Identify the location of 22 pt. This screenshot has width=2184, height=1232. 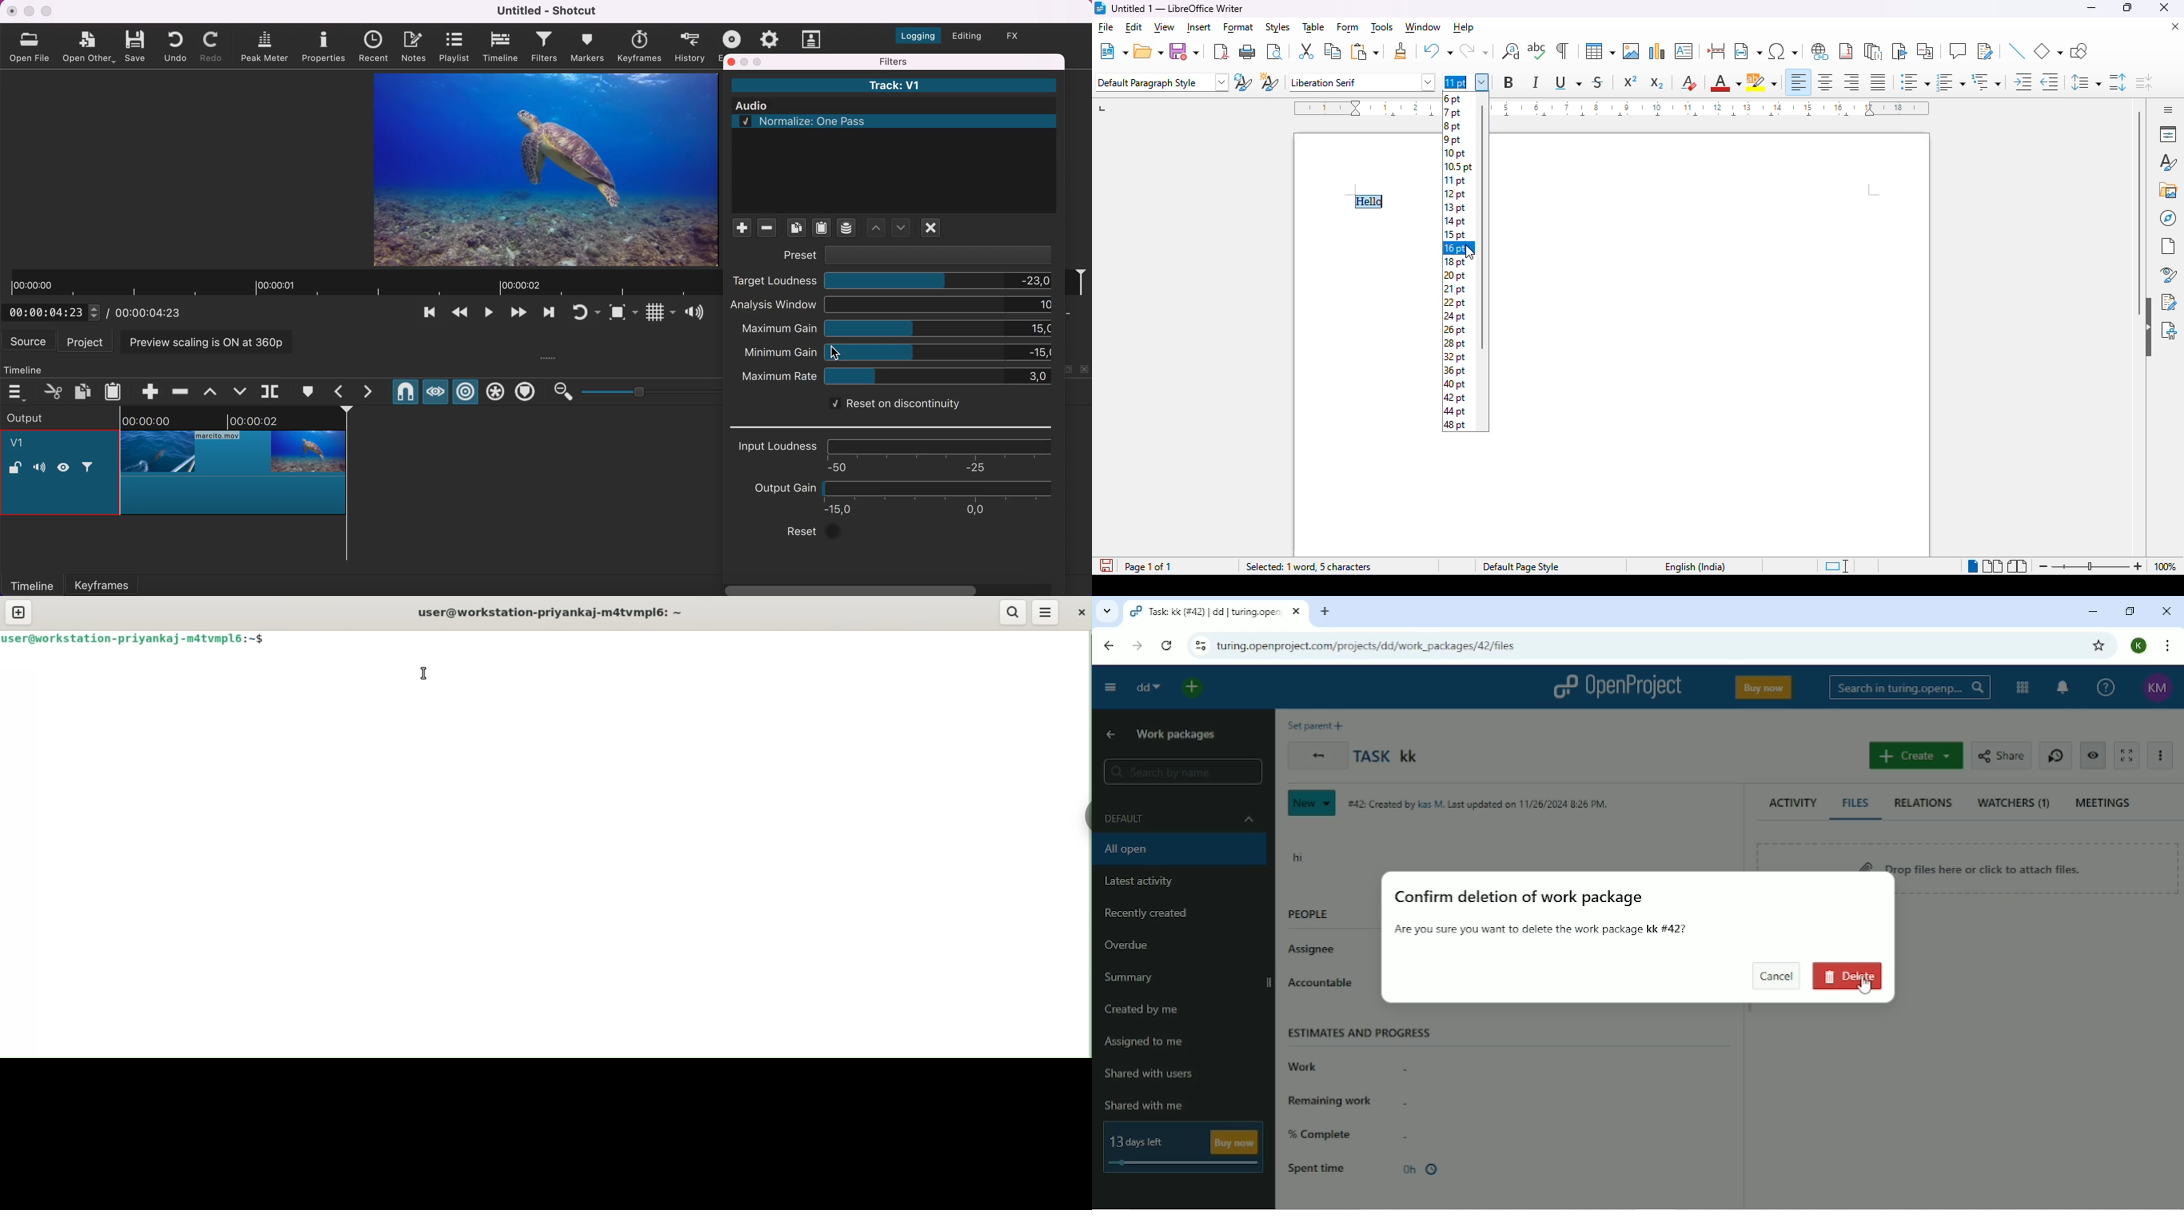
(1455, 304).